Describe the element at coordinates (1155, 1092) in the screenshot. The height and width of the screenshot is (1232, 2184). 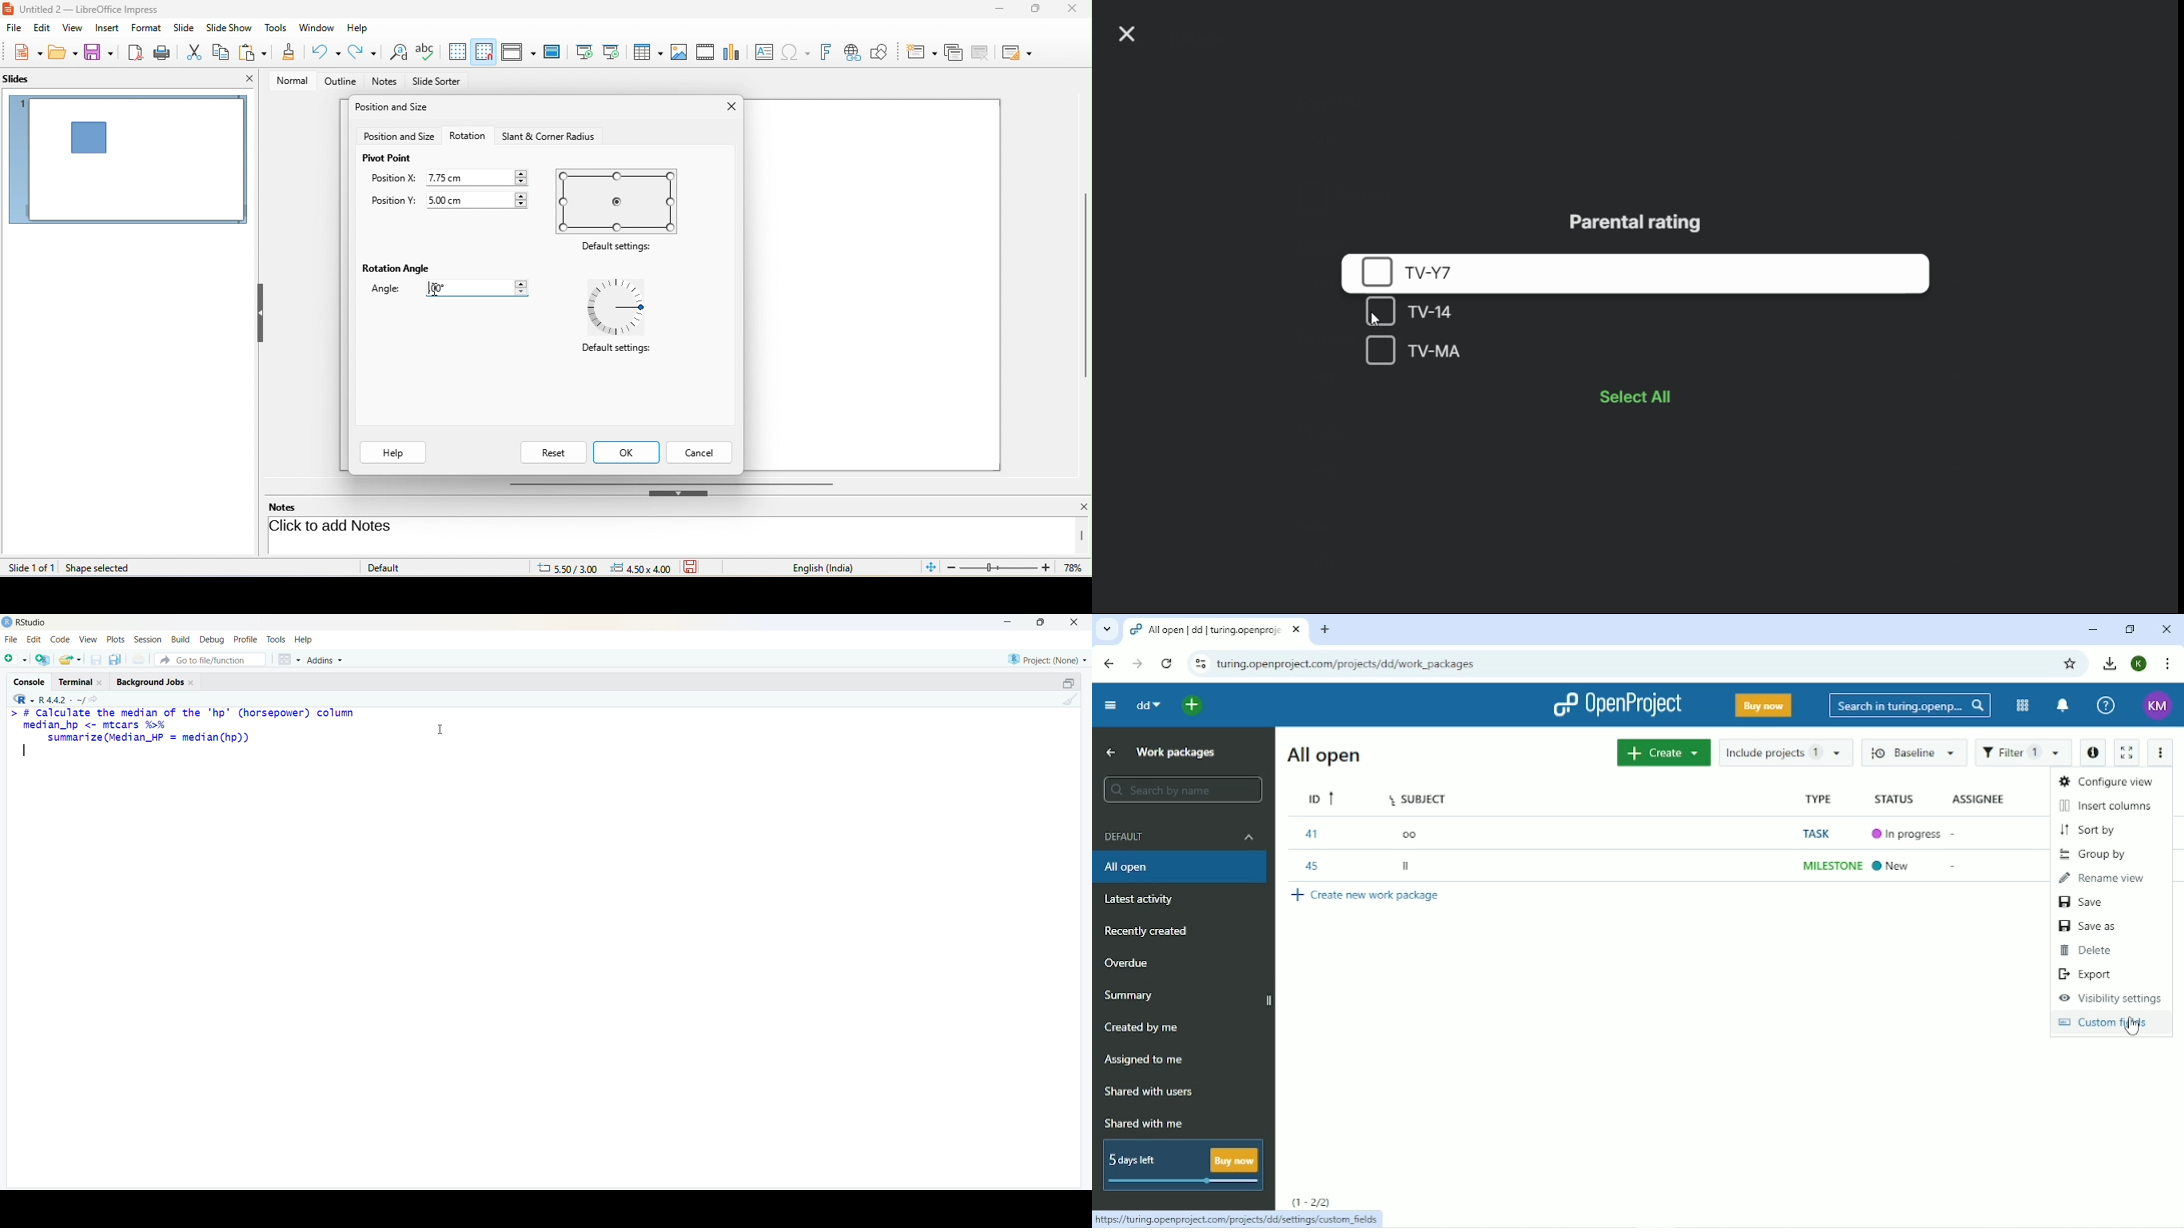
I see `Shared with users` at that location.